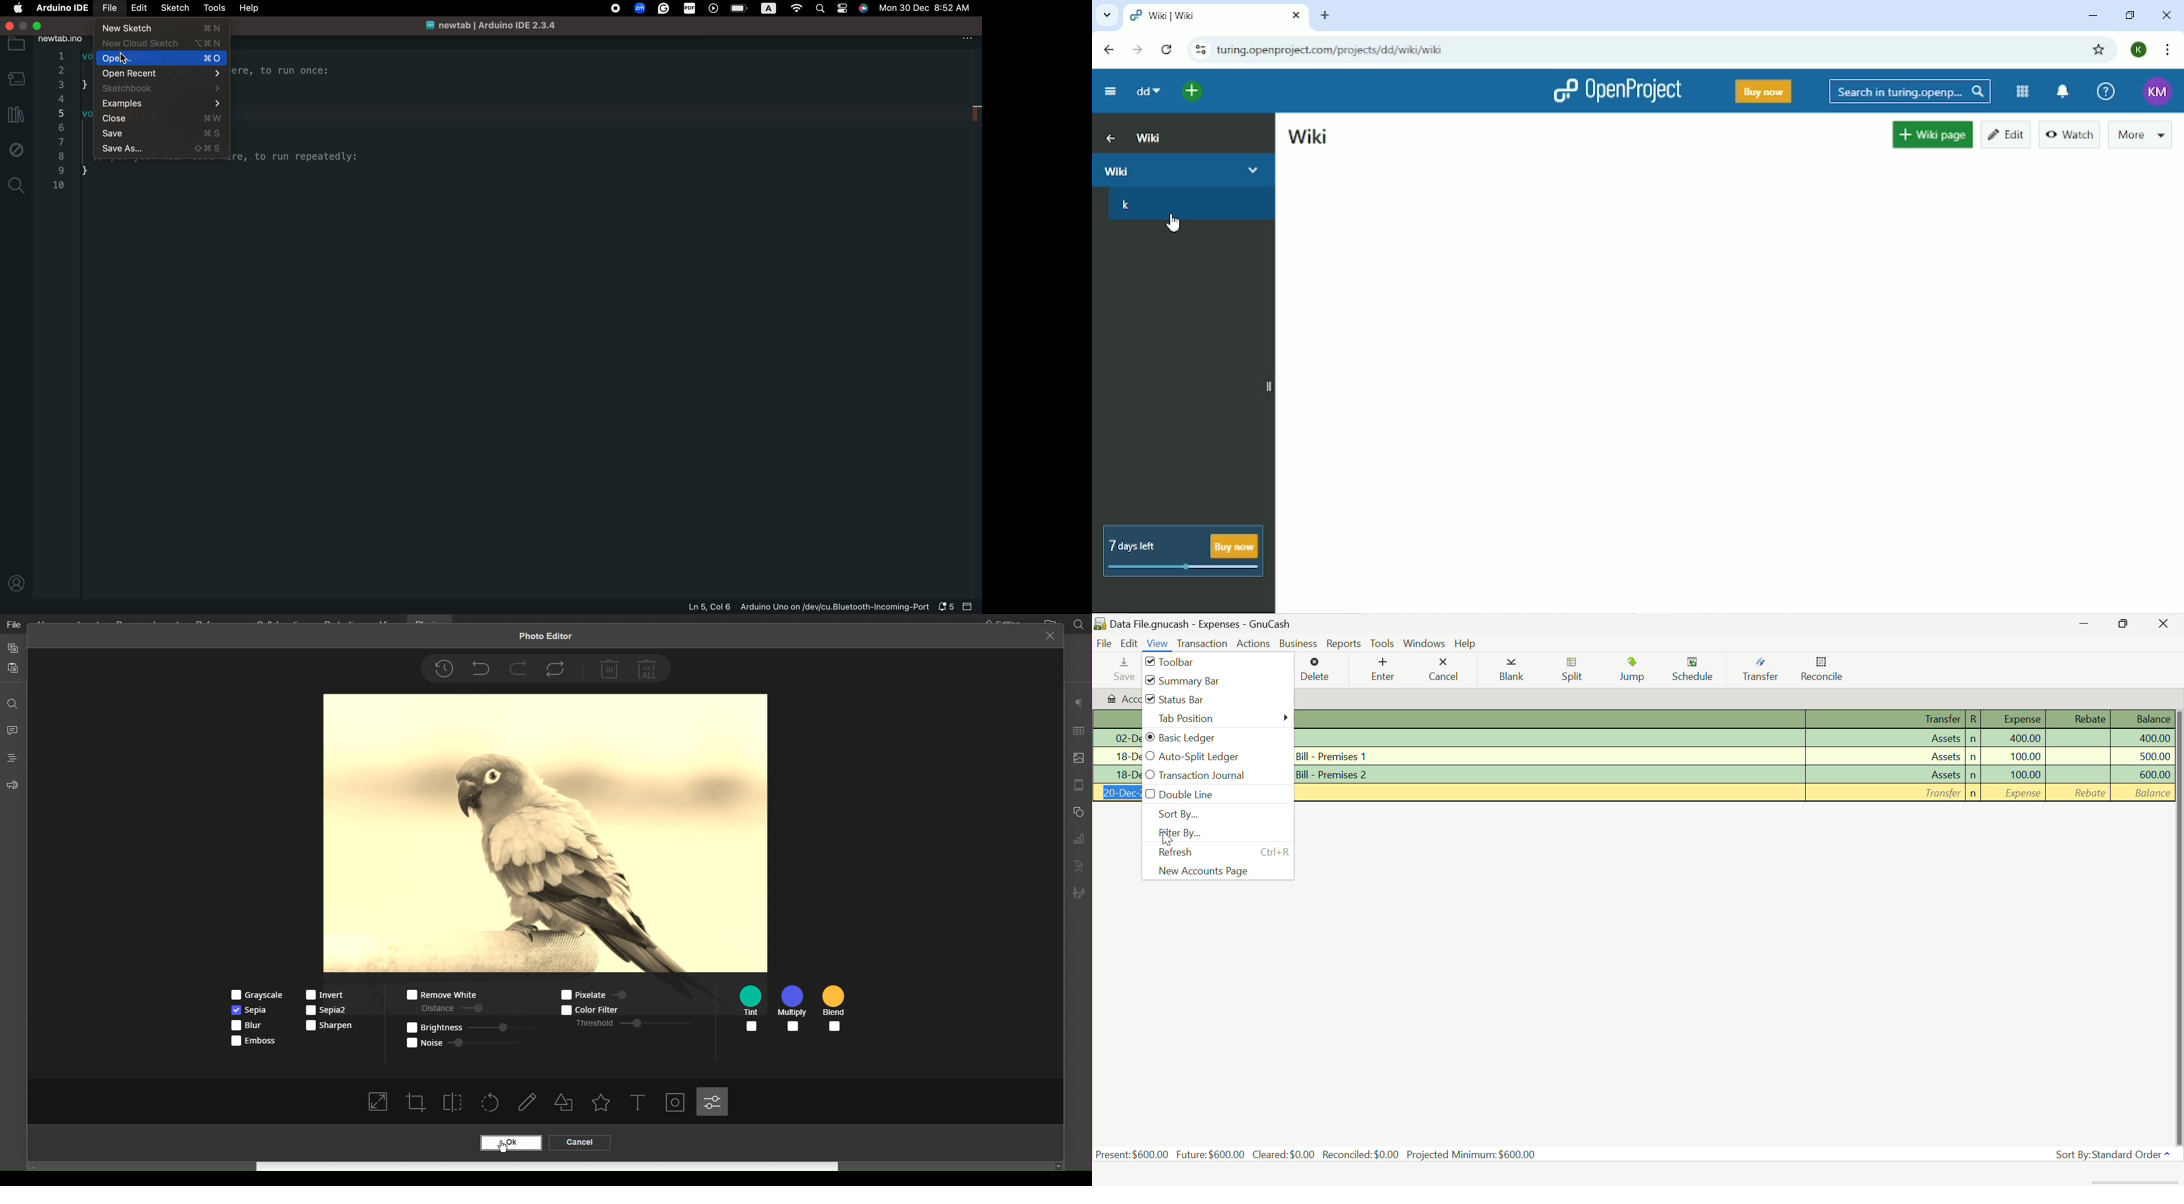  Describe the element at coordinates (578, 1143) in the screenshot. I see `Cancel` at that location.